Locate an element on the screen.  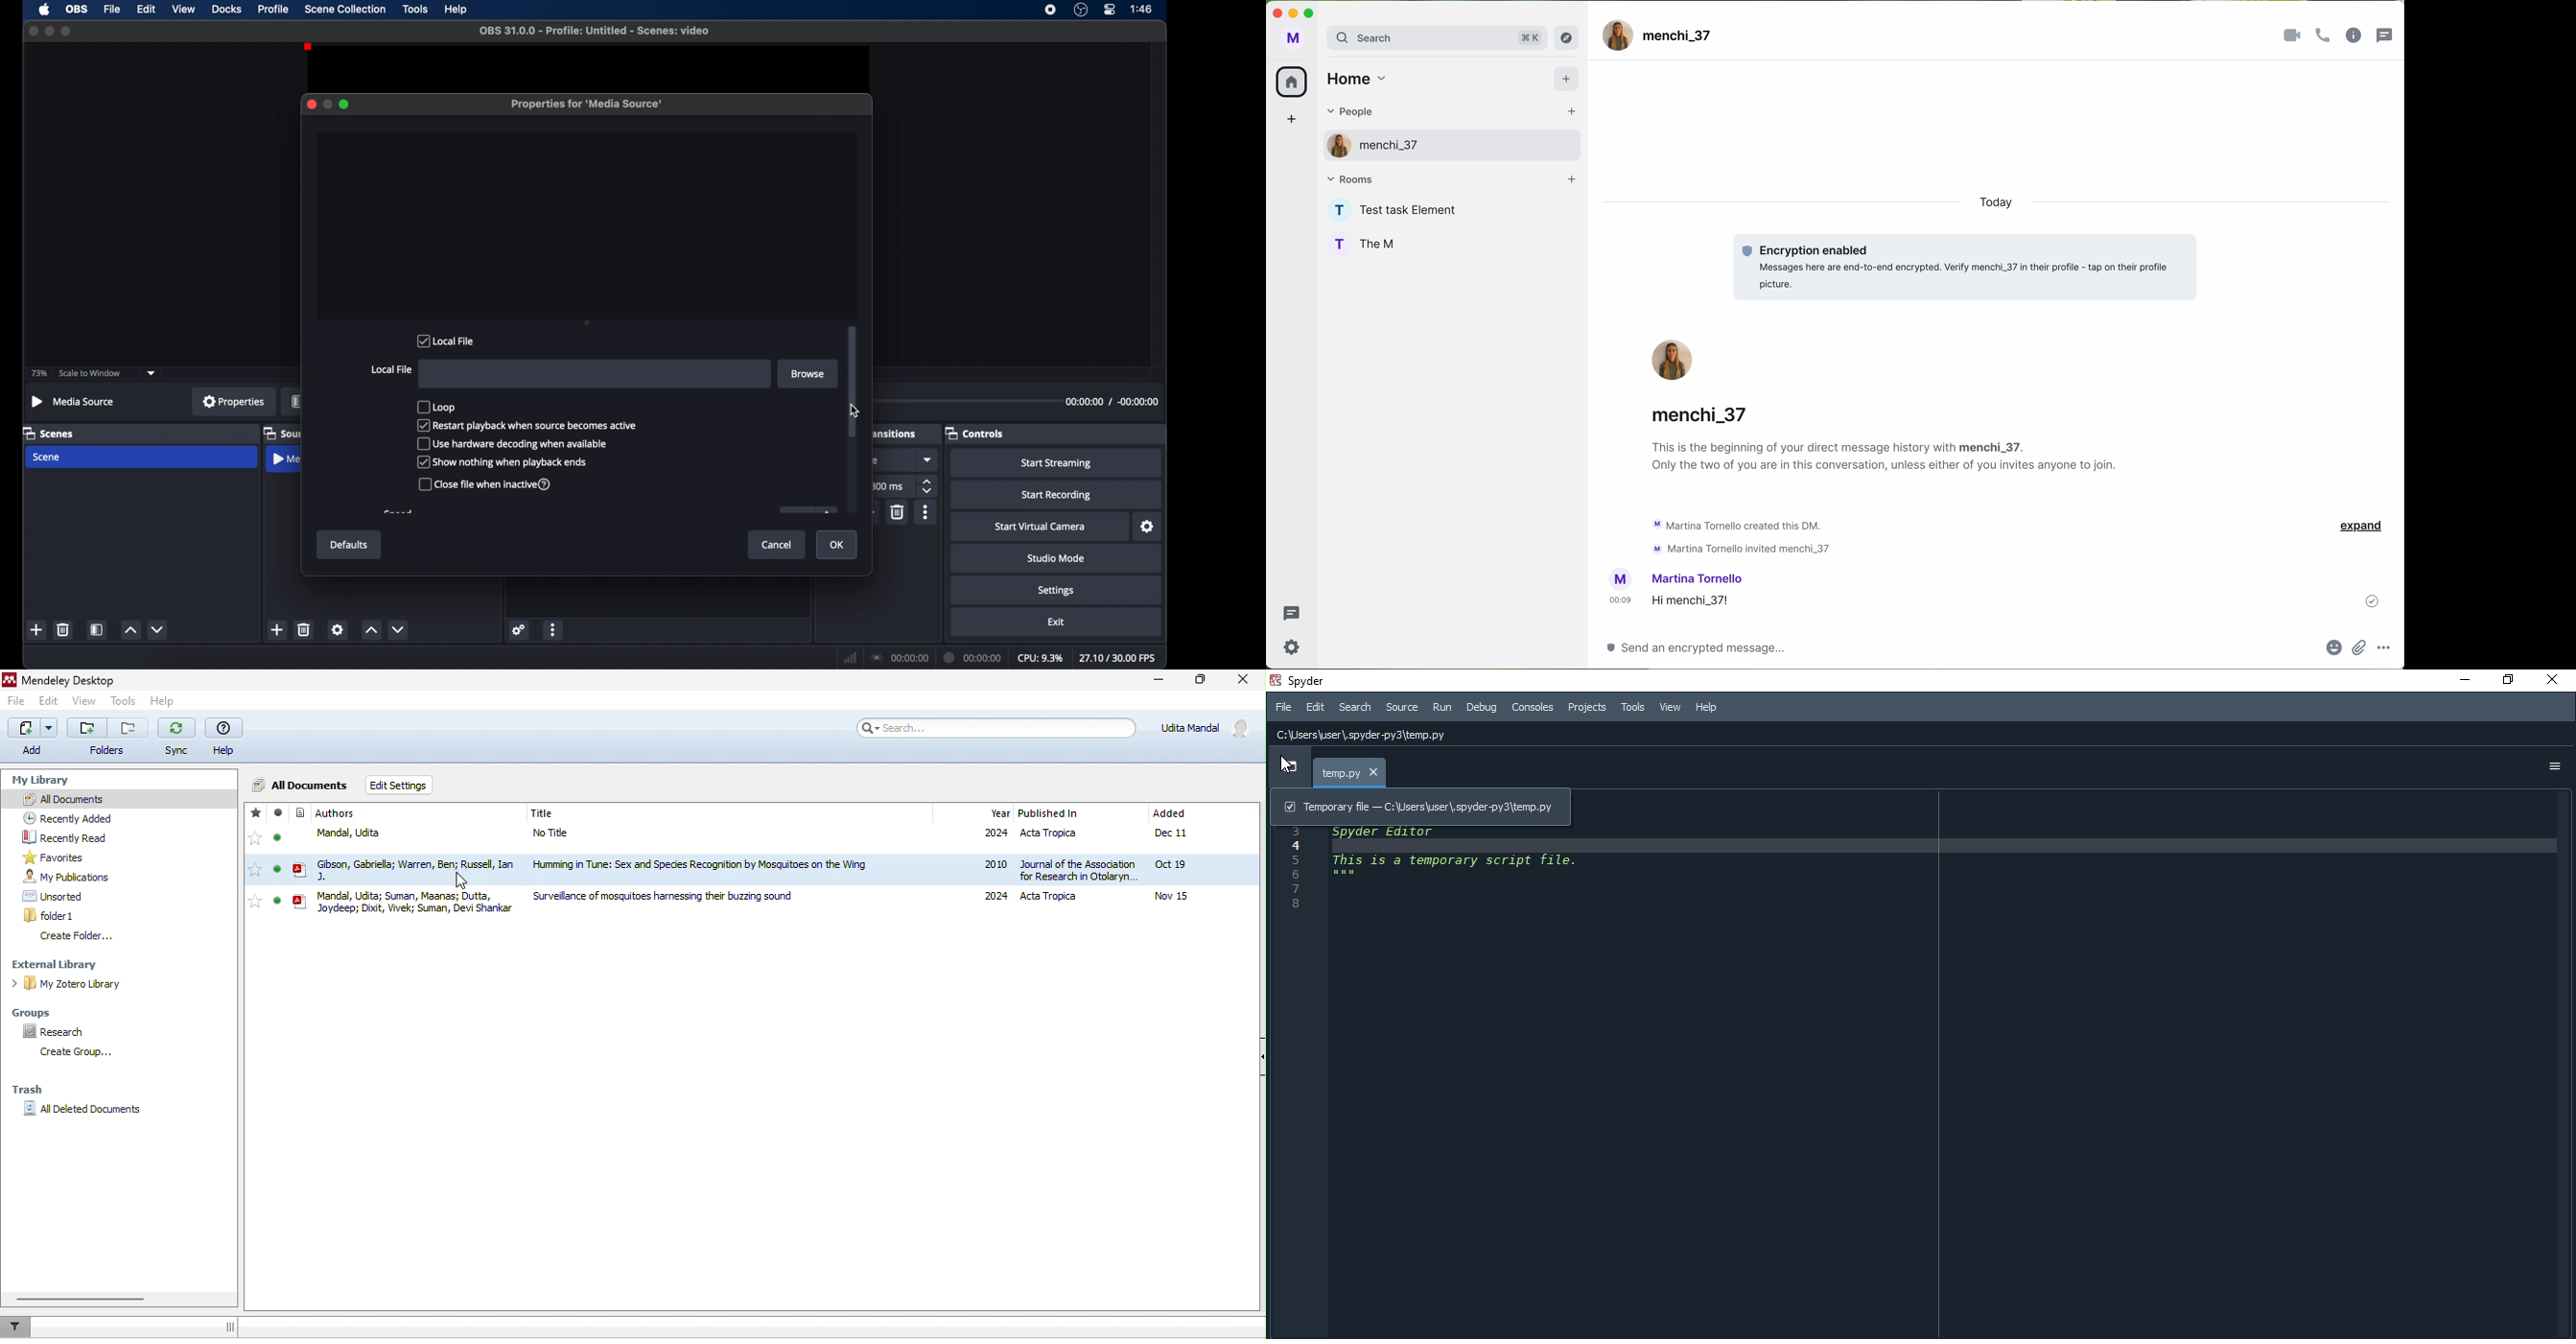
start virtual camera is located at coordinates (1044, 527).